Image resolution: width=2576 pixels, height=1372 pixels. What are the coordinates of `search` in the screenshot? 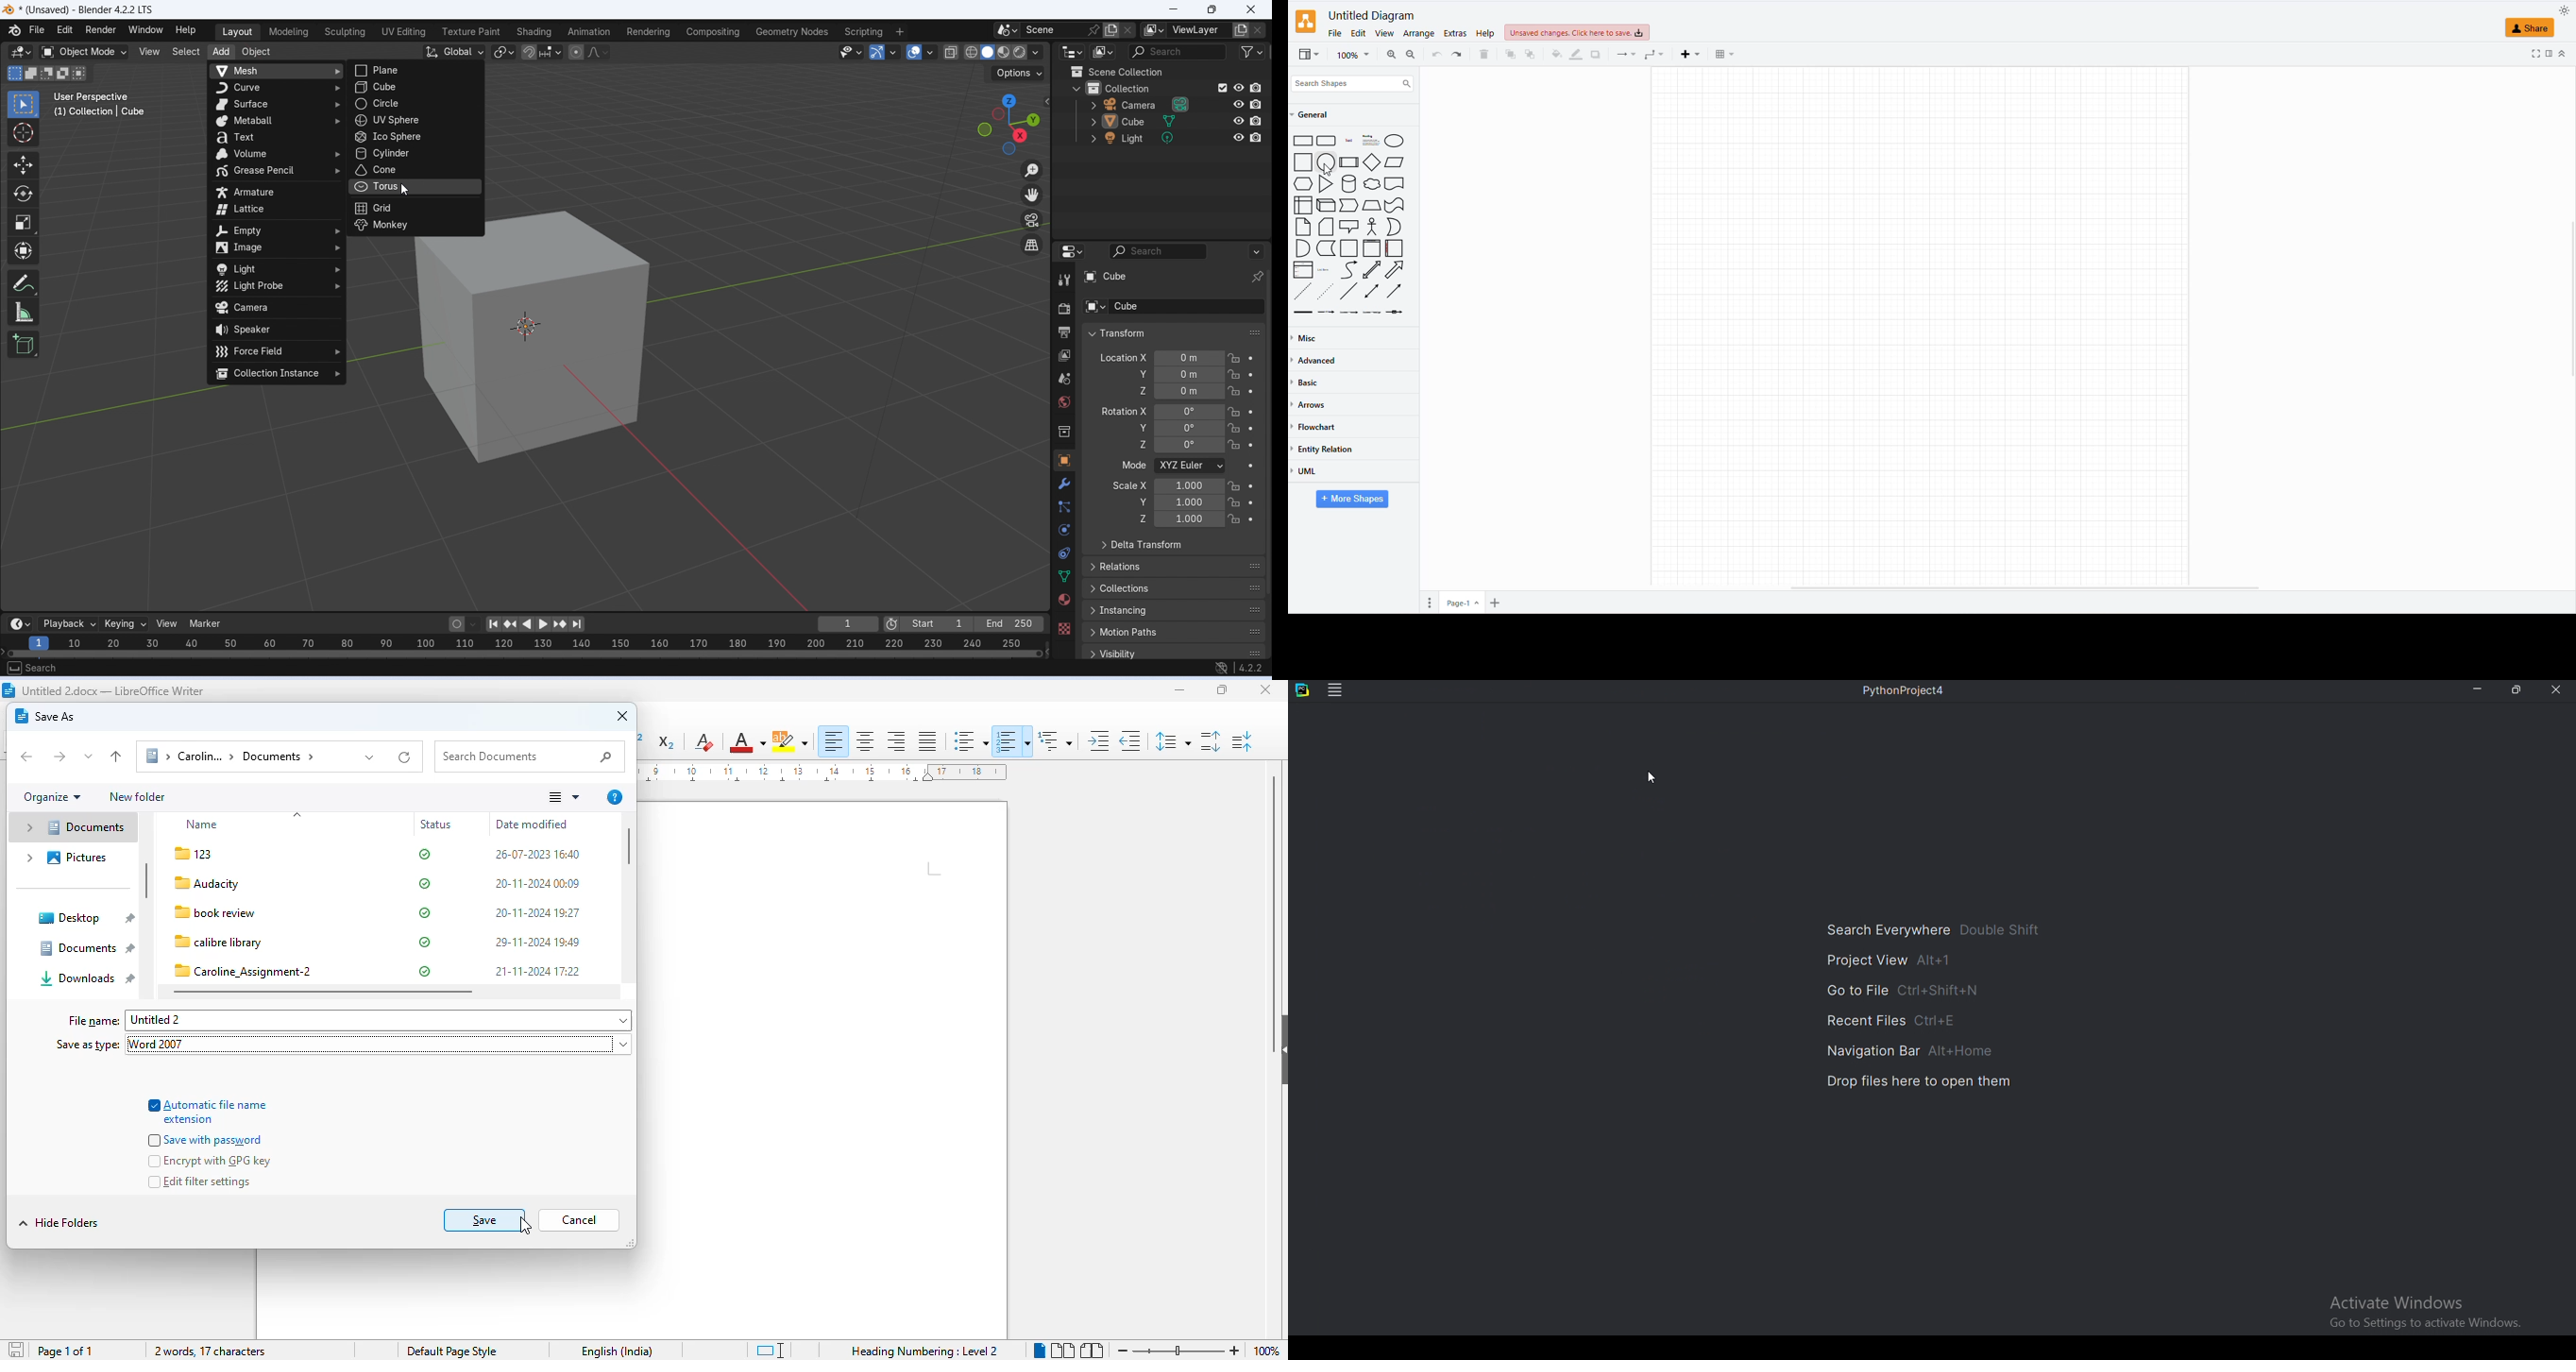 It's located at (34, 667).